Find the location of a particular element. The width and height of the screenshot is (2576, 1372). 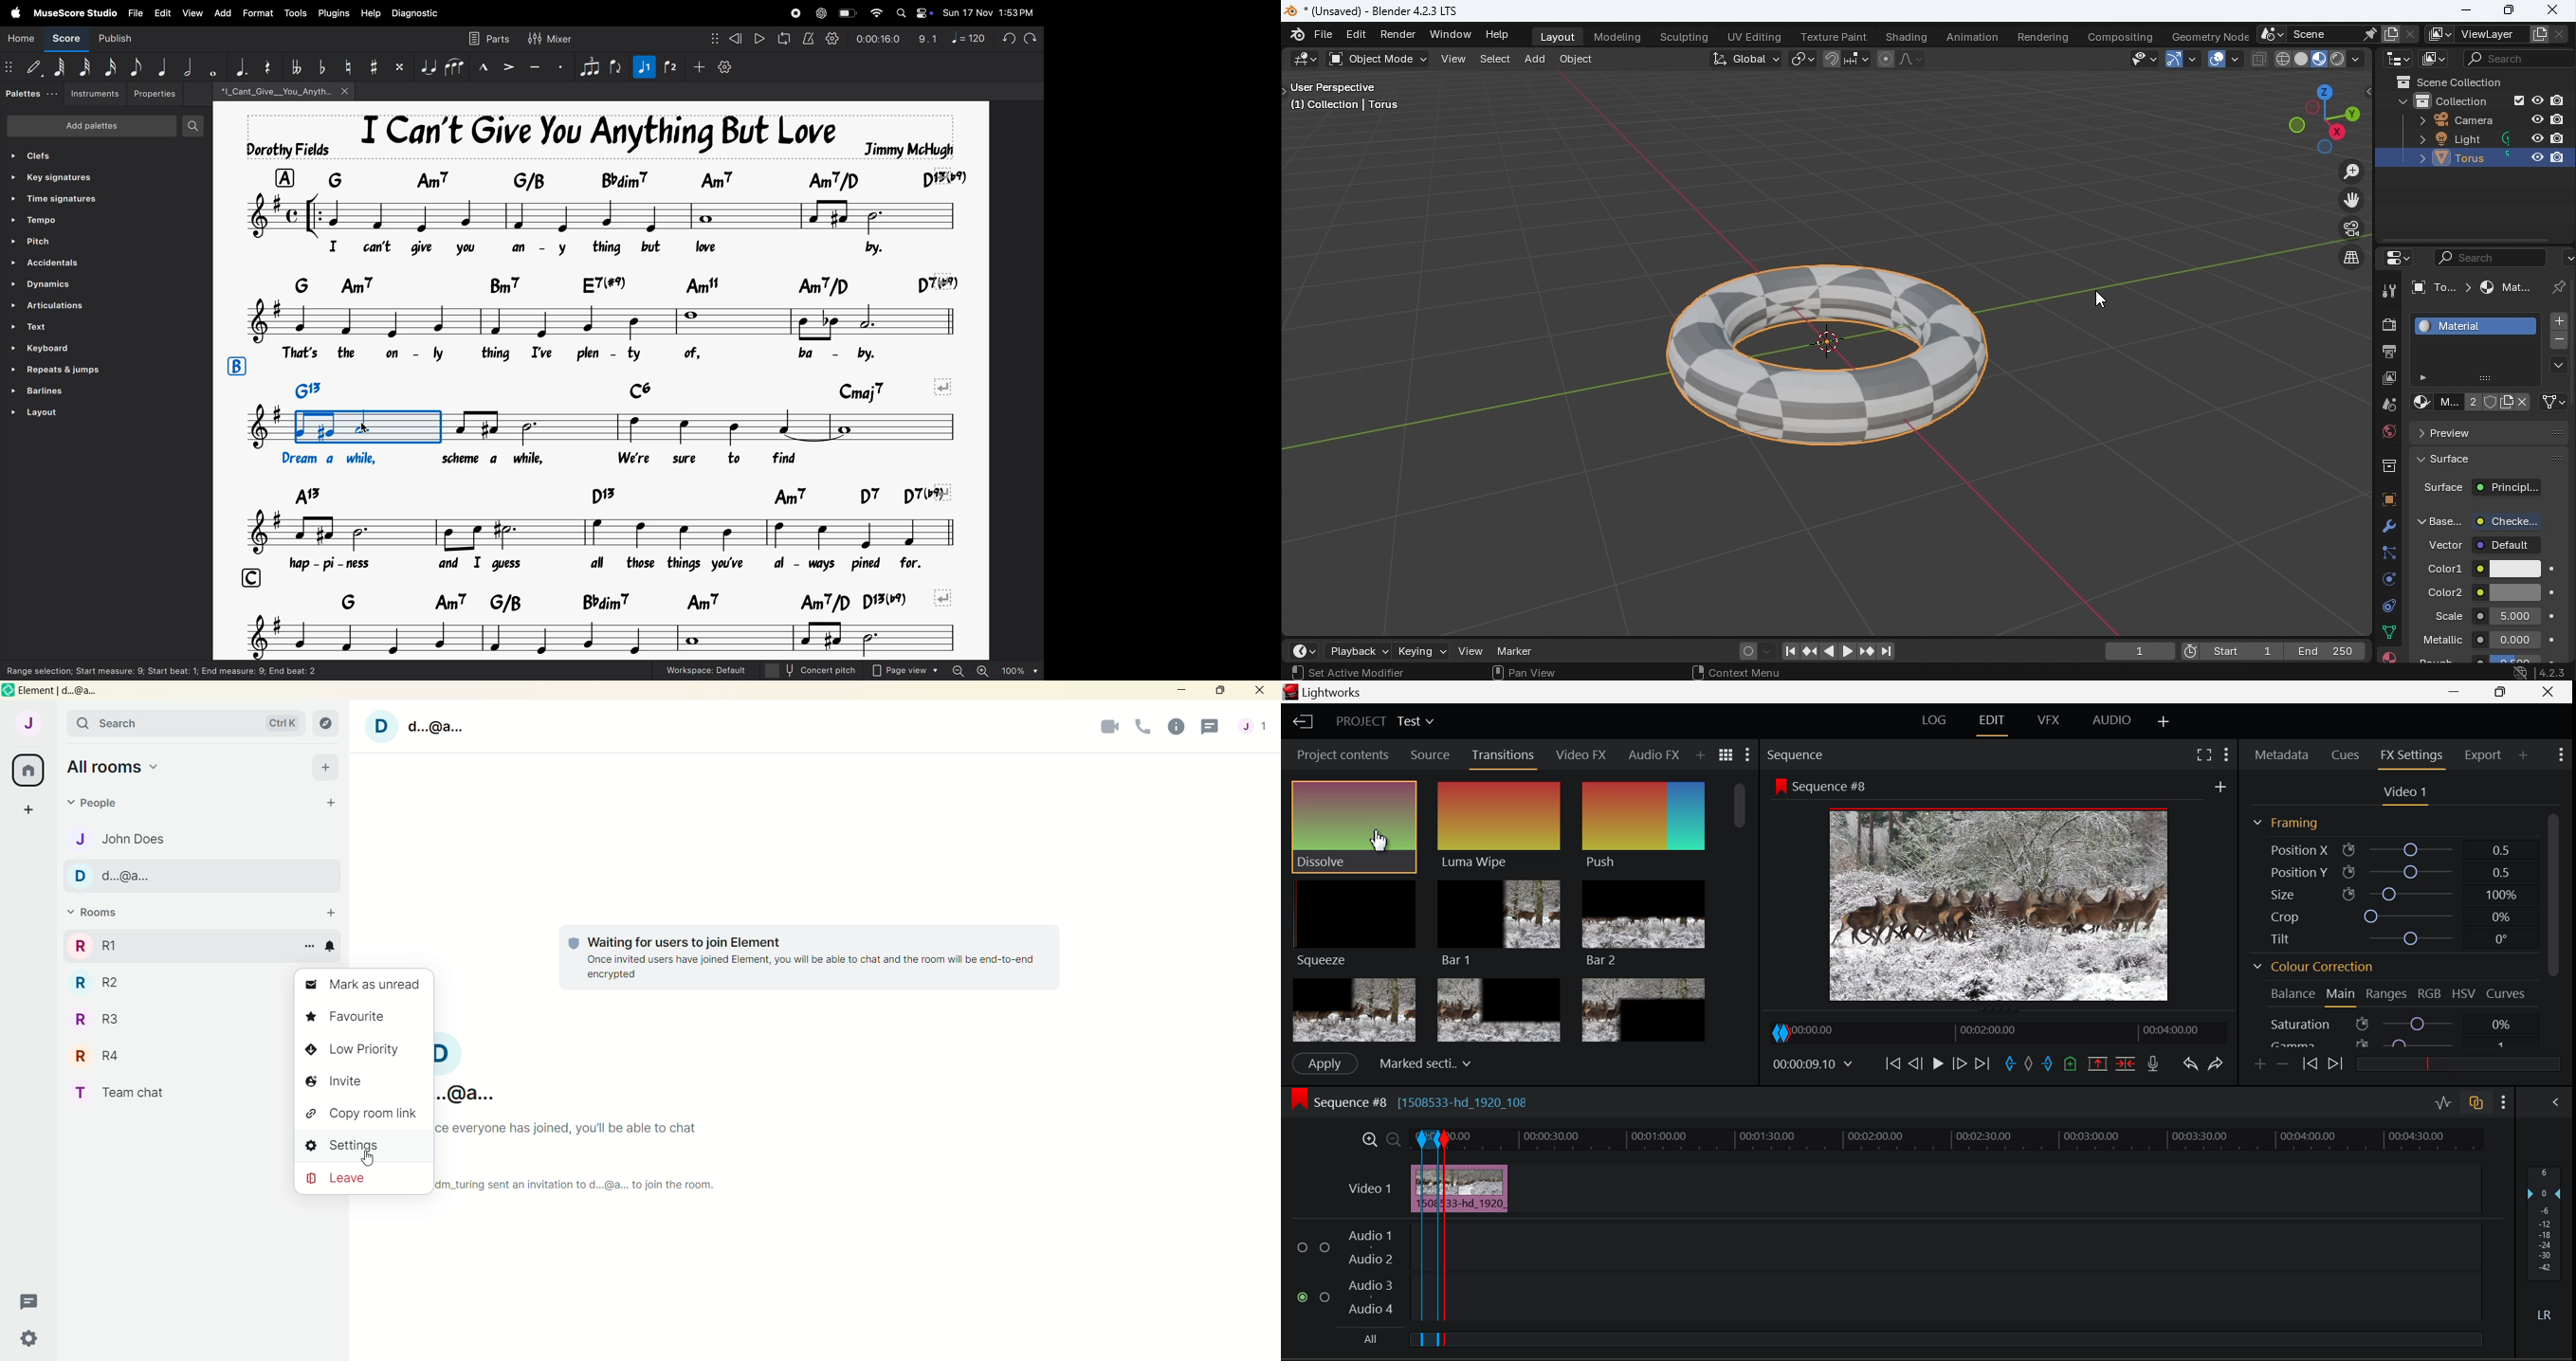

Jump to previous/next keyframe is located at coordinates (1809, 652).